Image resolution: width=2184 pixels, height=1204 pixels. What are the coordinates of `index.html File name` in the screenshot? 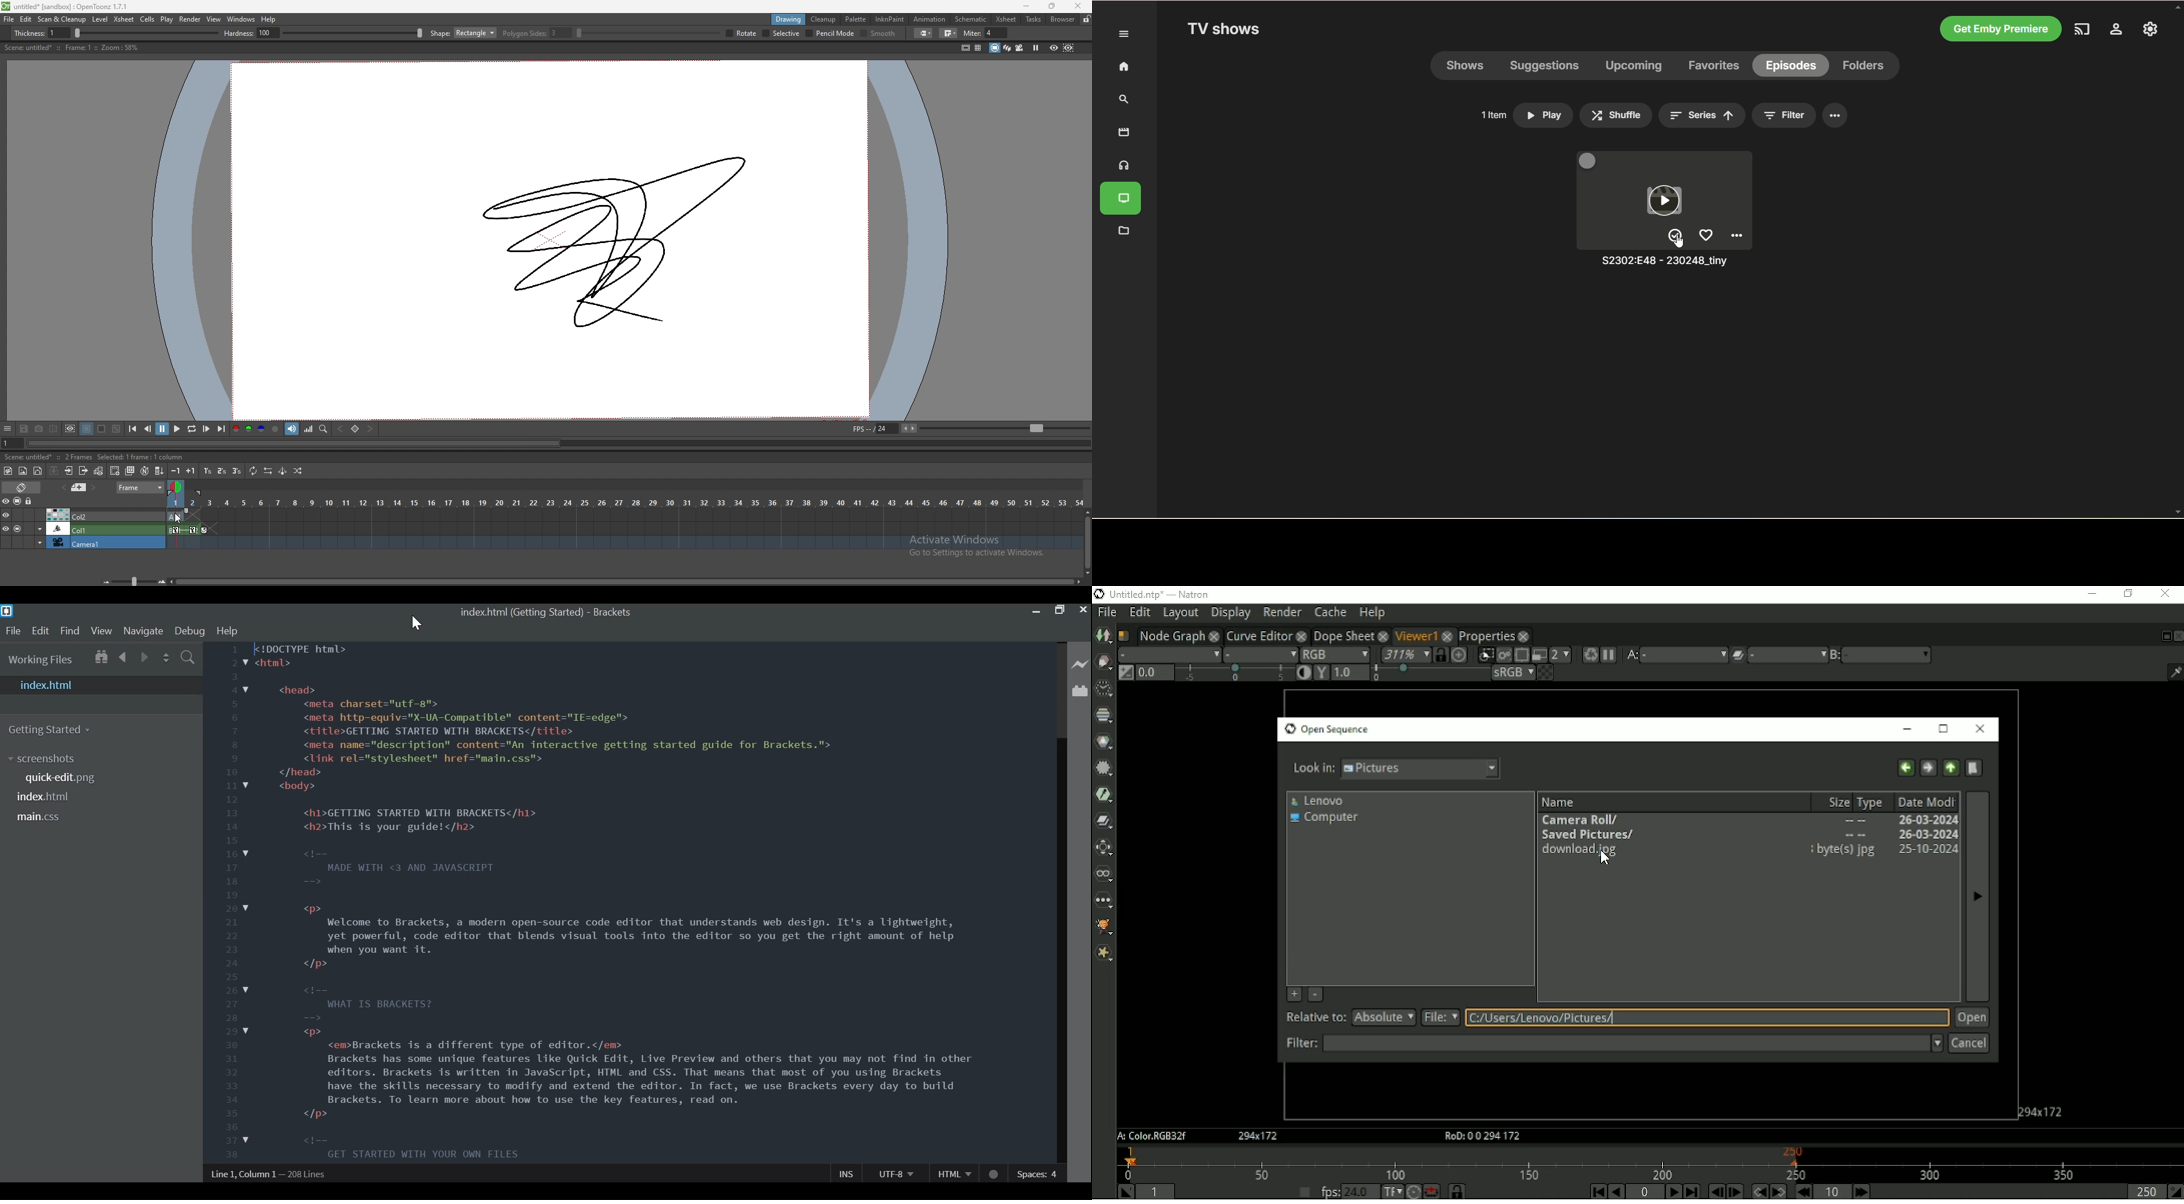 It's located at (47, 796).